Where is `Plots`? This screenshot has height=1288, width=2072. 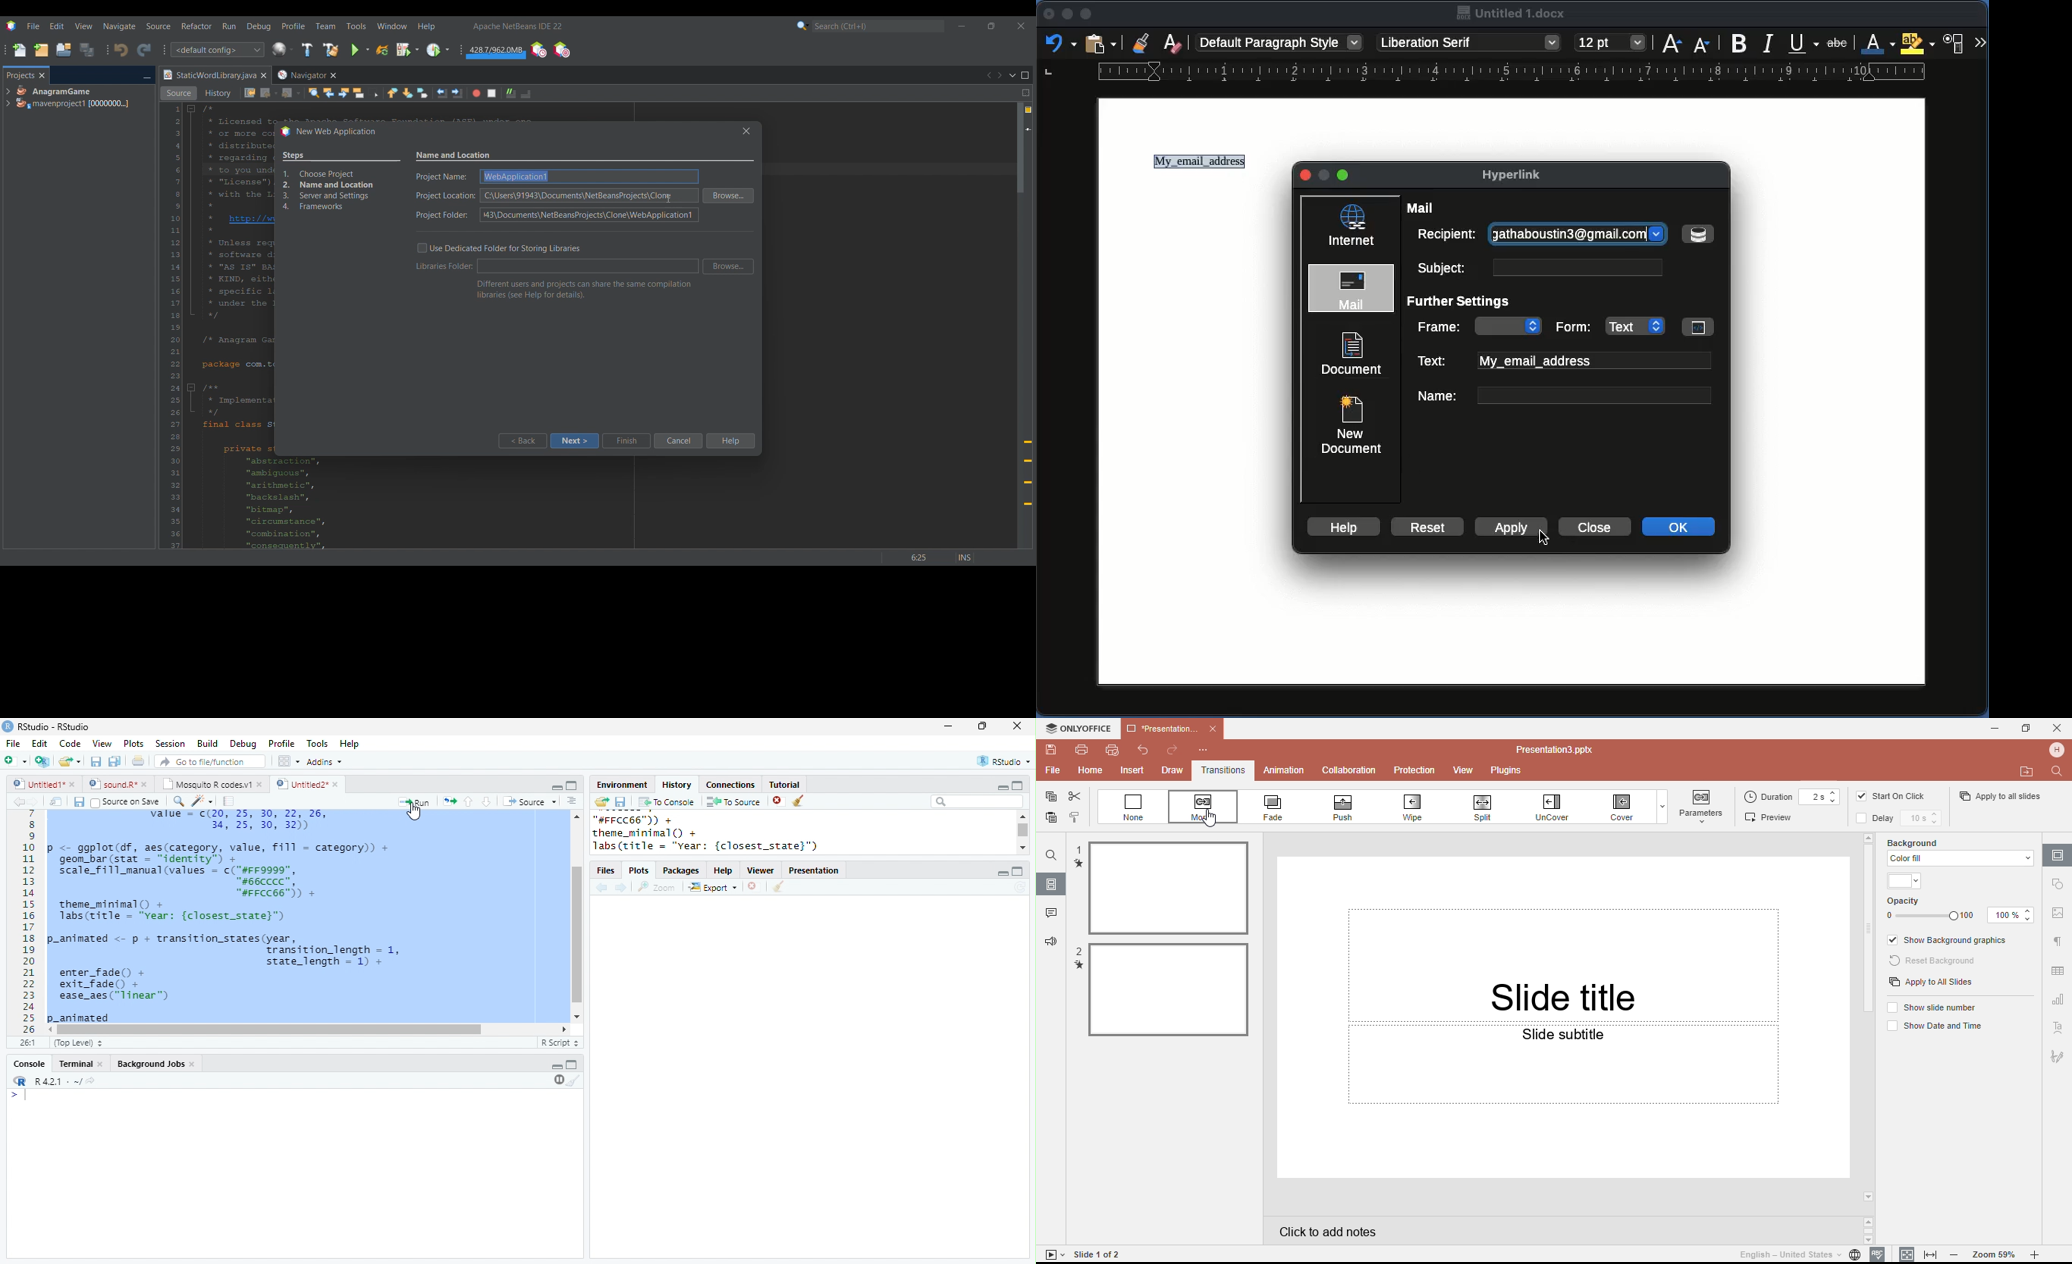
Plots is located at coordinates (134, 744).